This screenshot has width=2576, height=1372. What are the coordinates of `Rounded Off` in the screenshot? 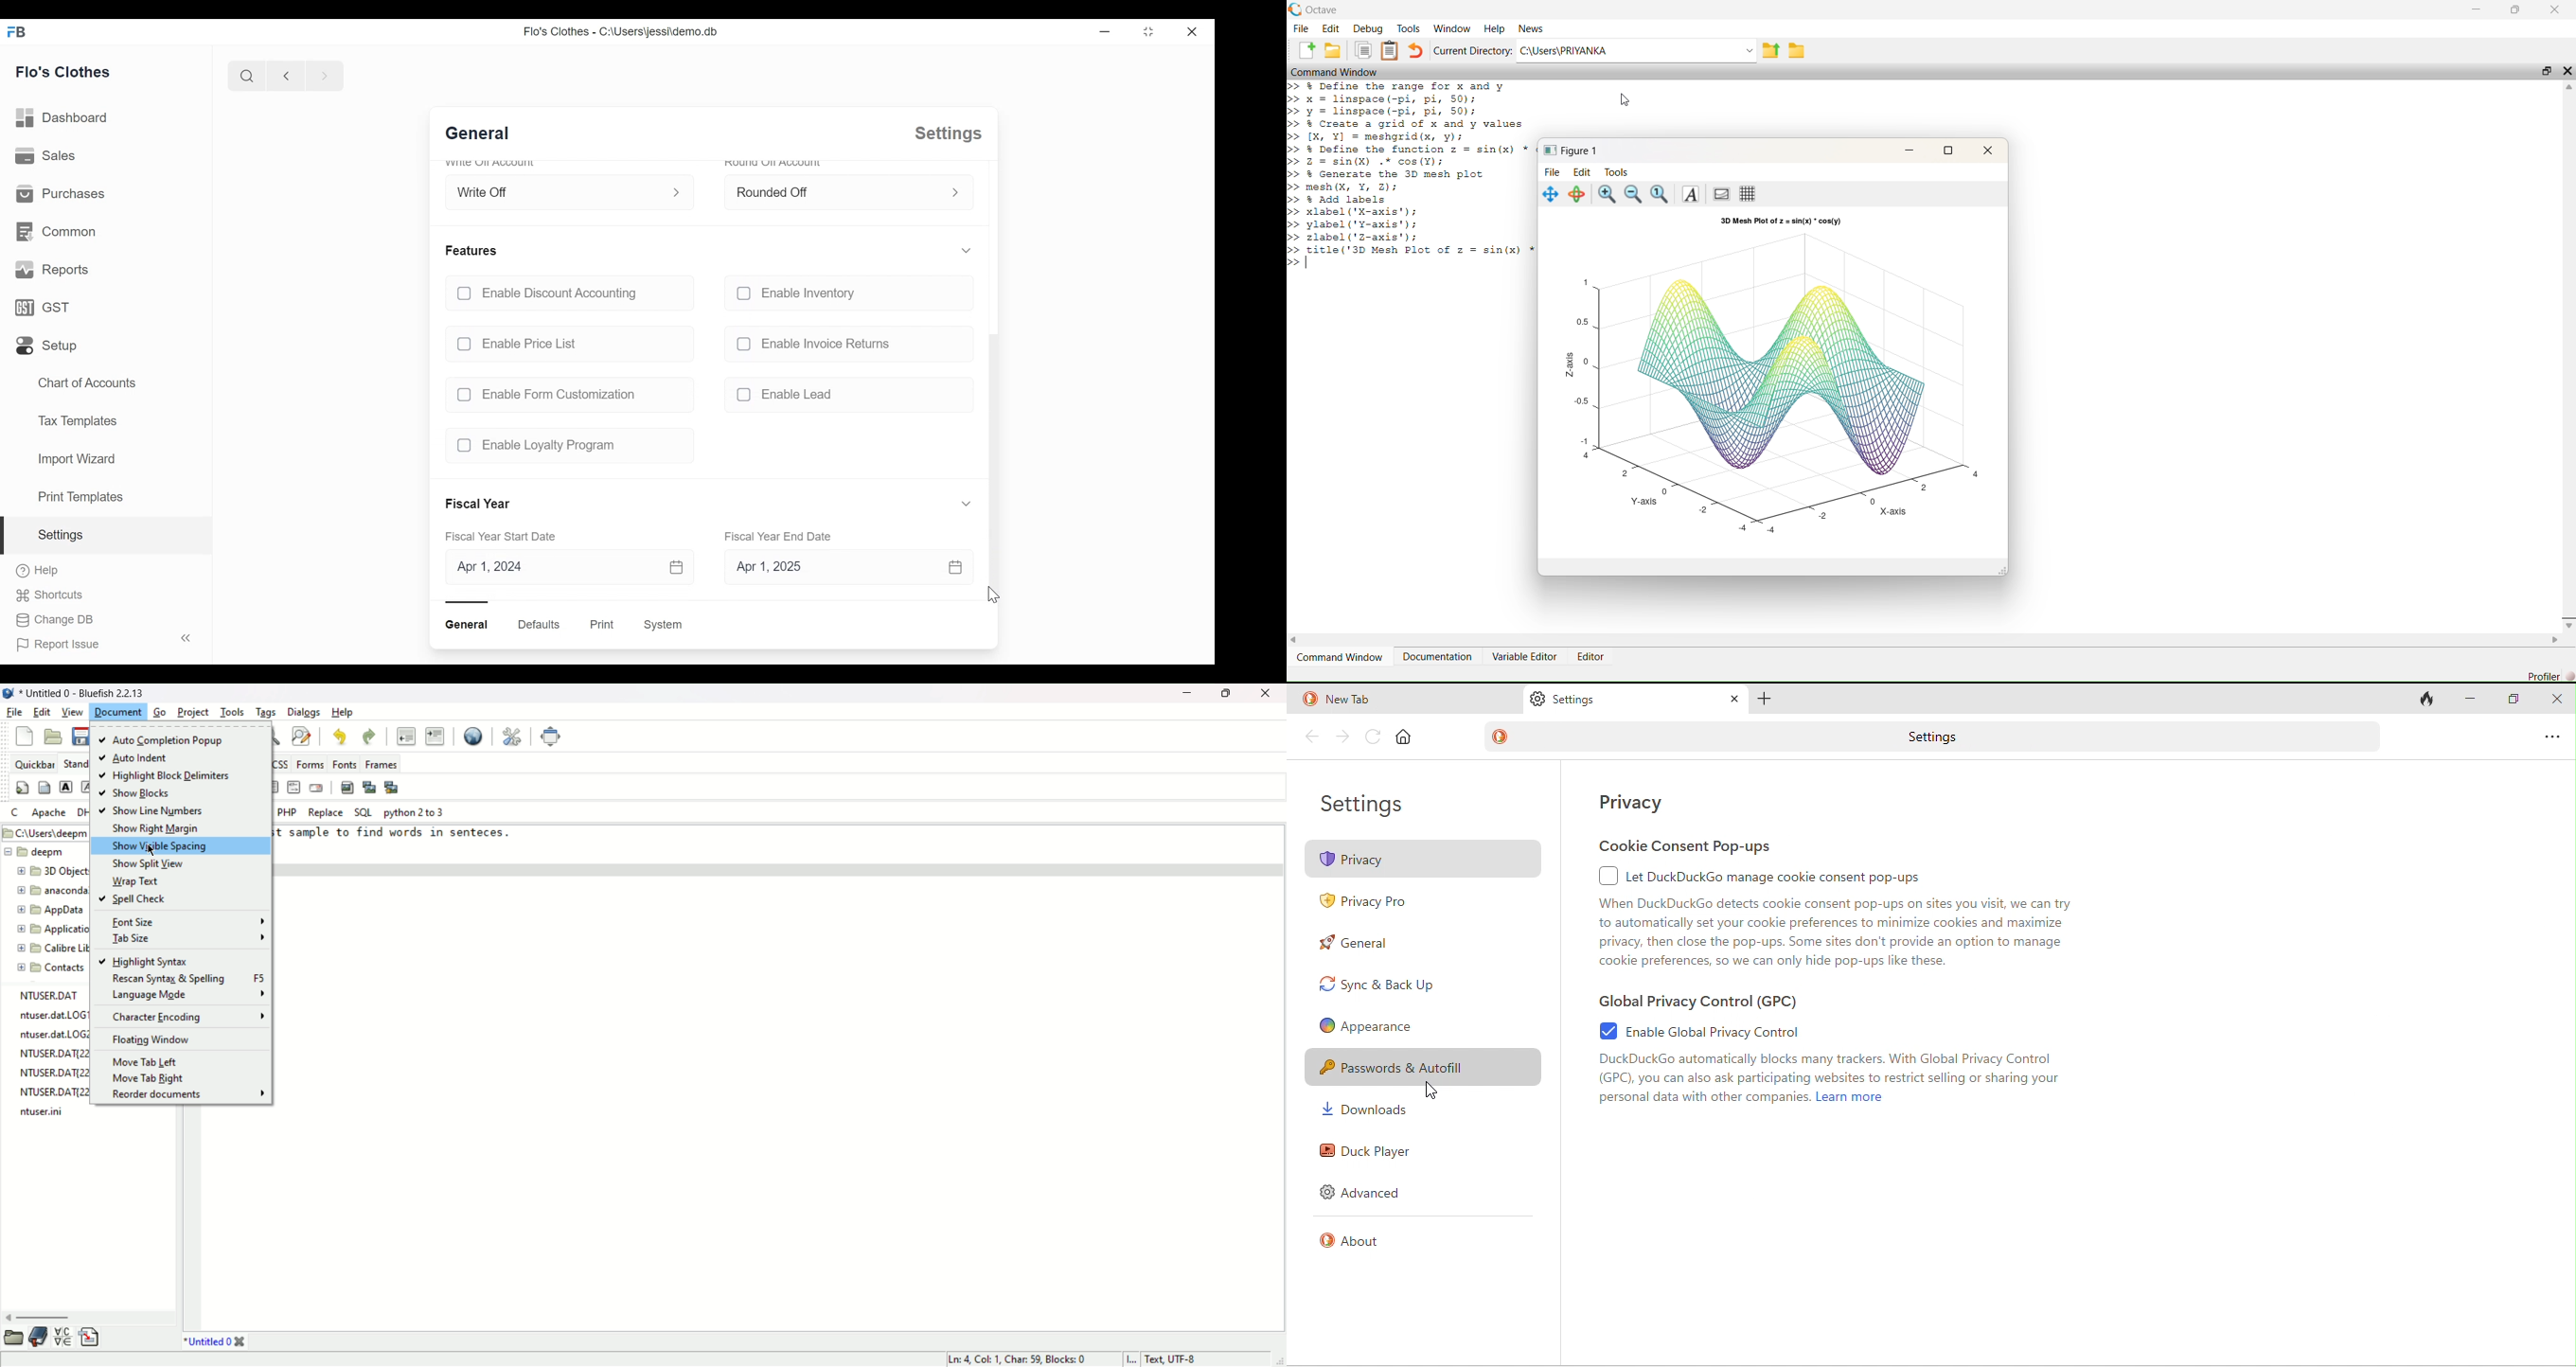 It's located at (834, 190).